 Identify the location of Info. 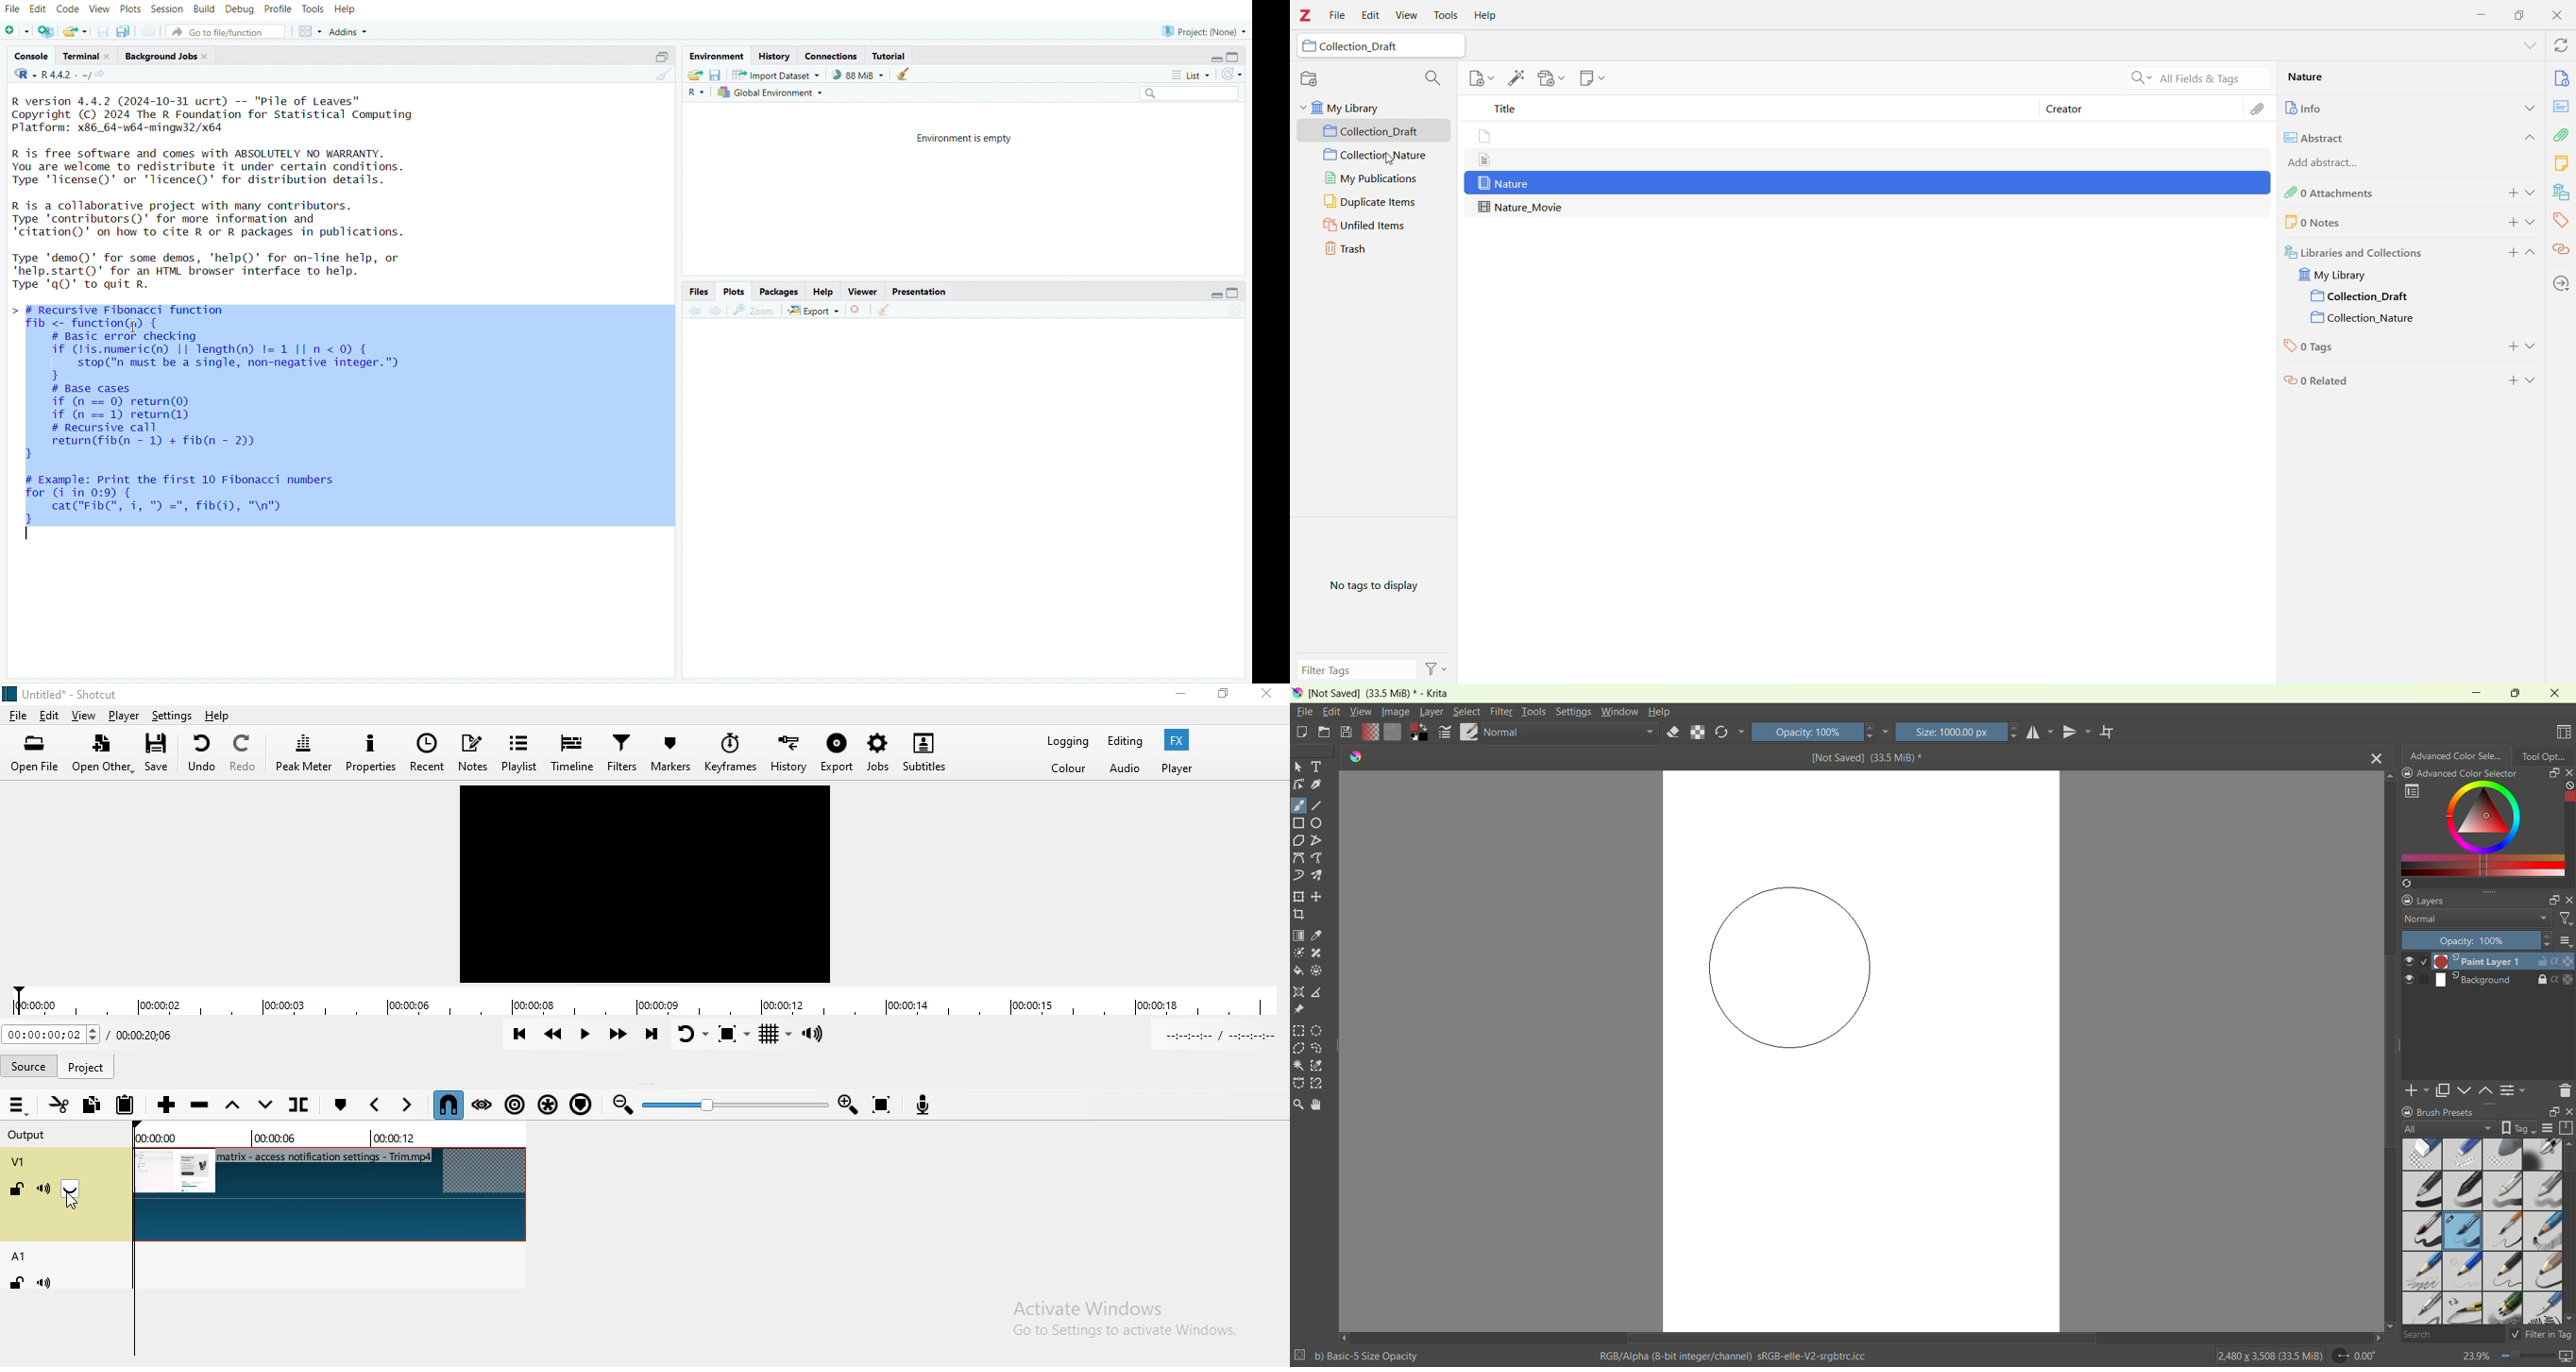
(2562, 77).